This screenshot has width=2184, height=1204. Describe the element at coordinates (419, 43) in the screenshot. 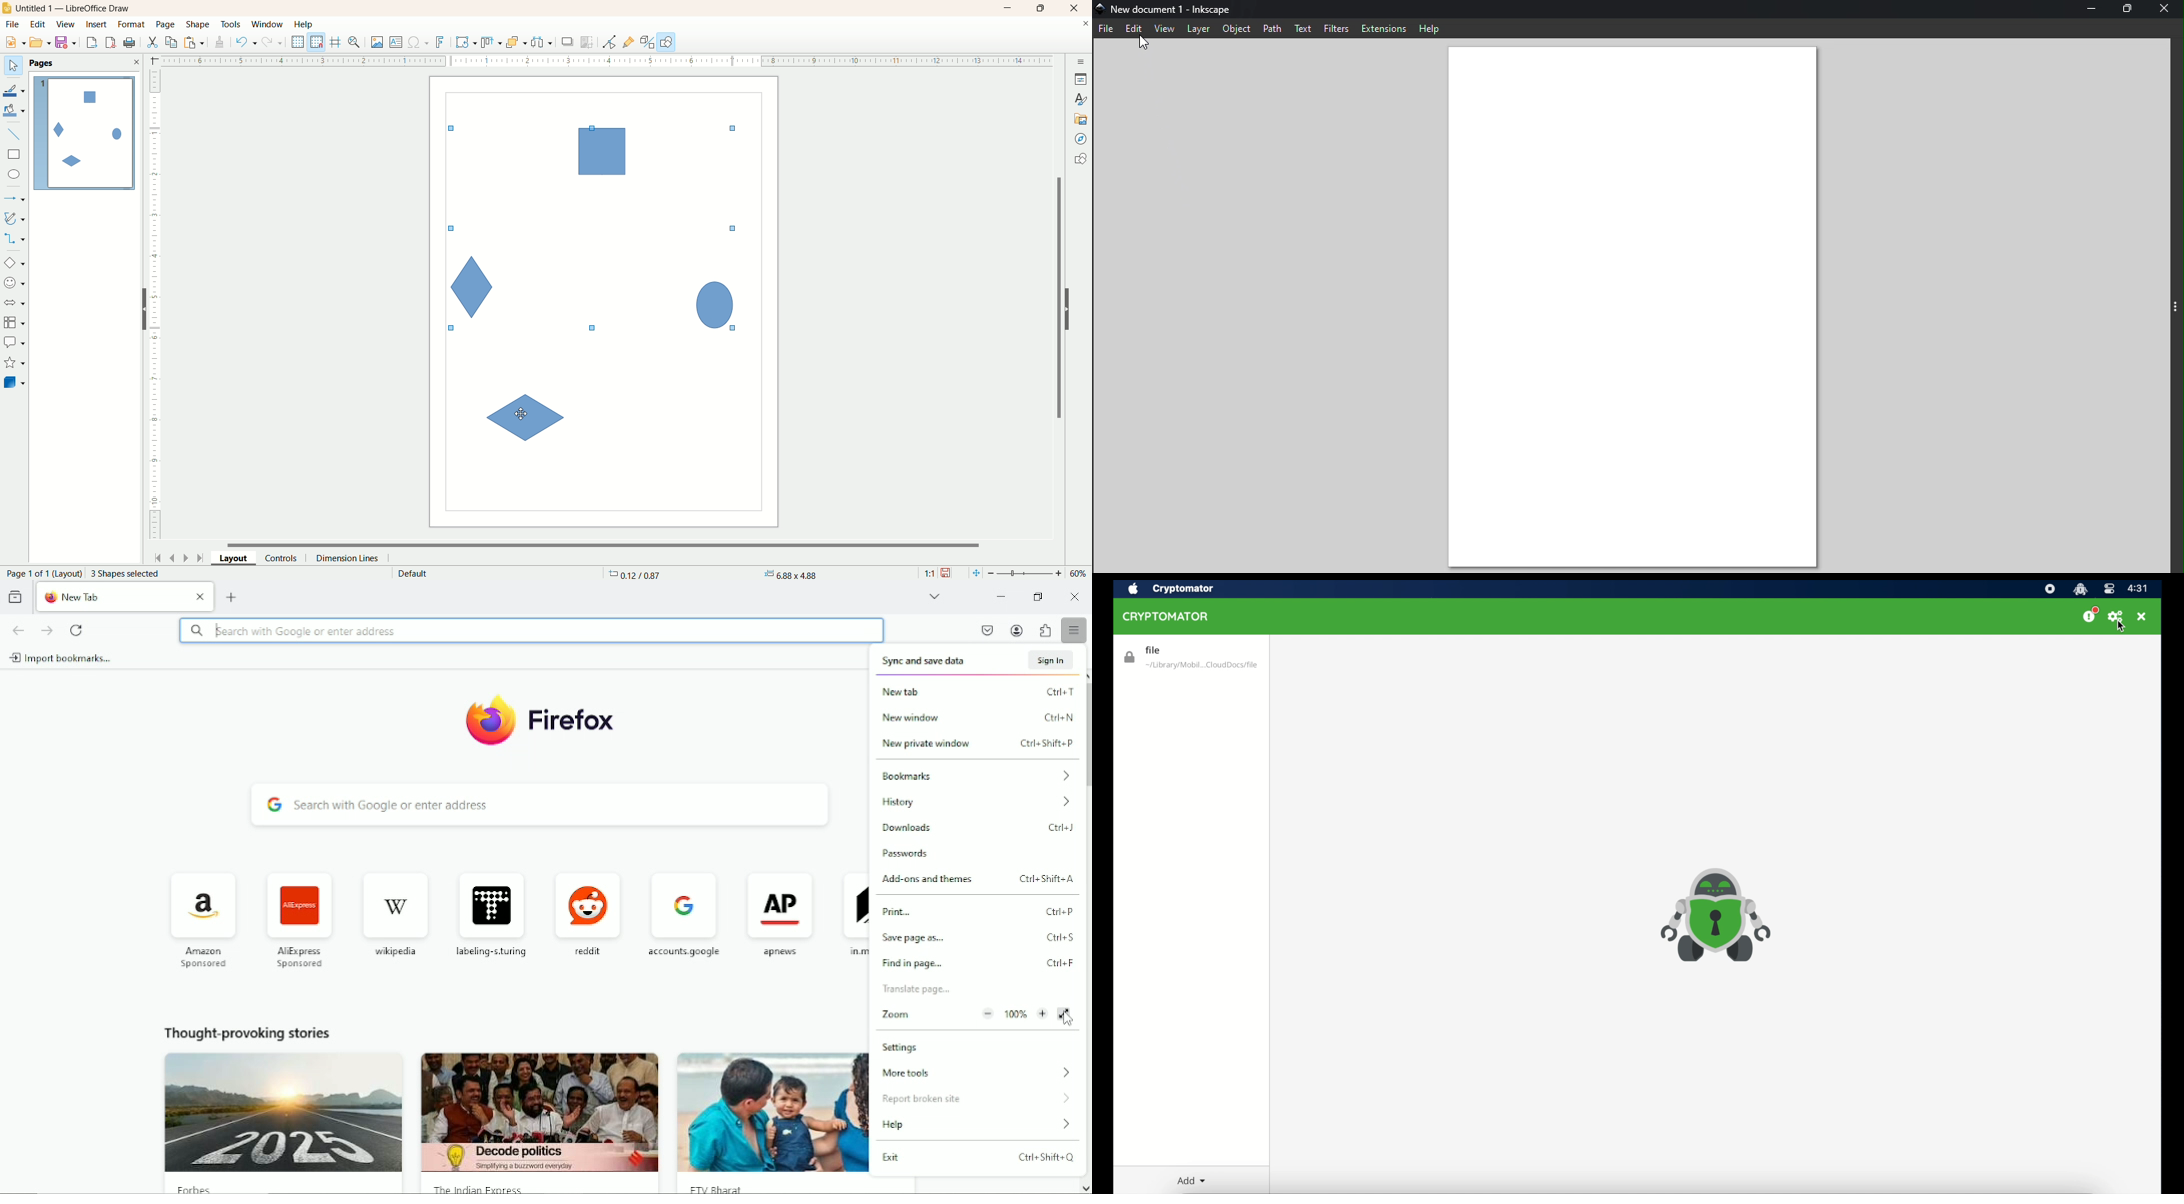

I see `special character` at that location.